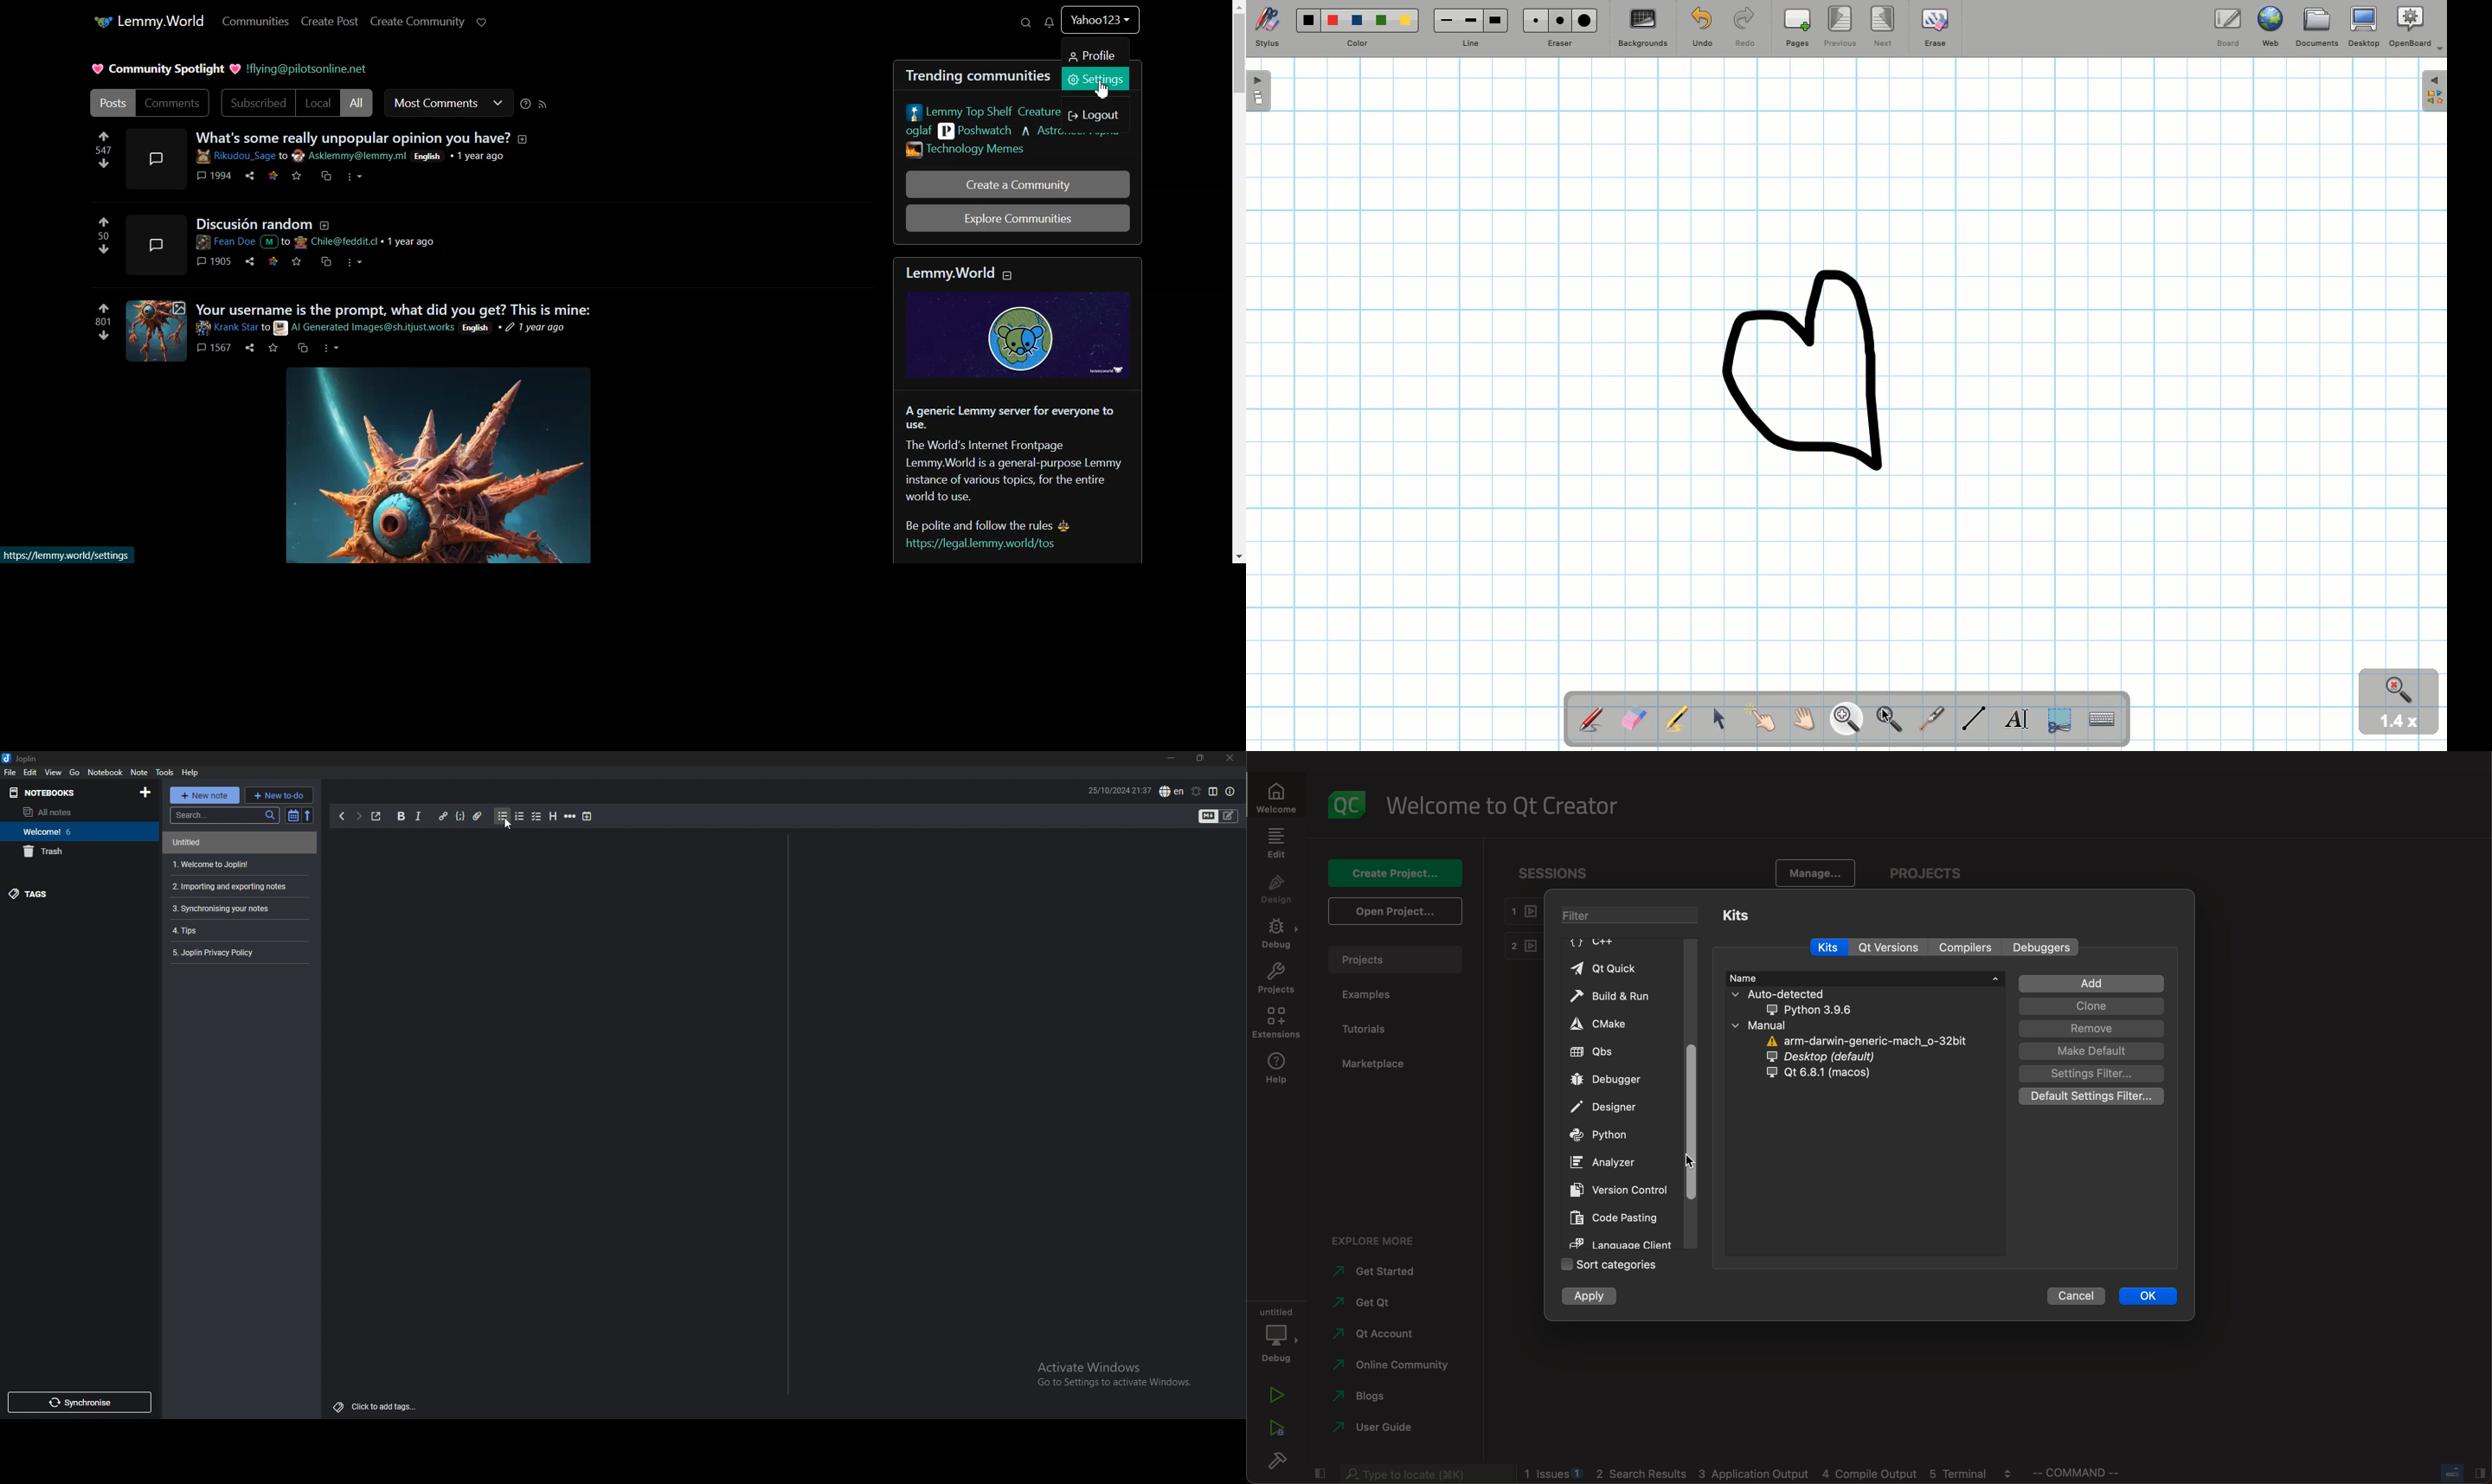  I want to click on toggle sort order filter, so click(289, 817).